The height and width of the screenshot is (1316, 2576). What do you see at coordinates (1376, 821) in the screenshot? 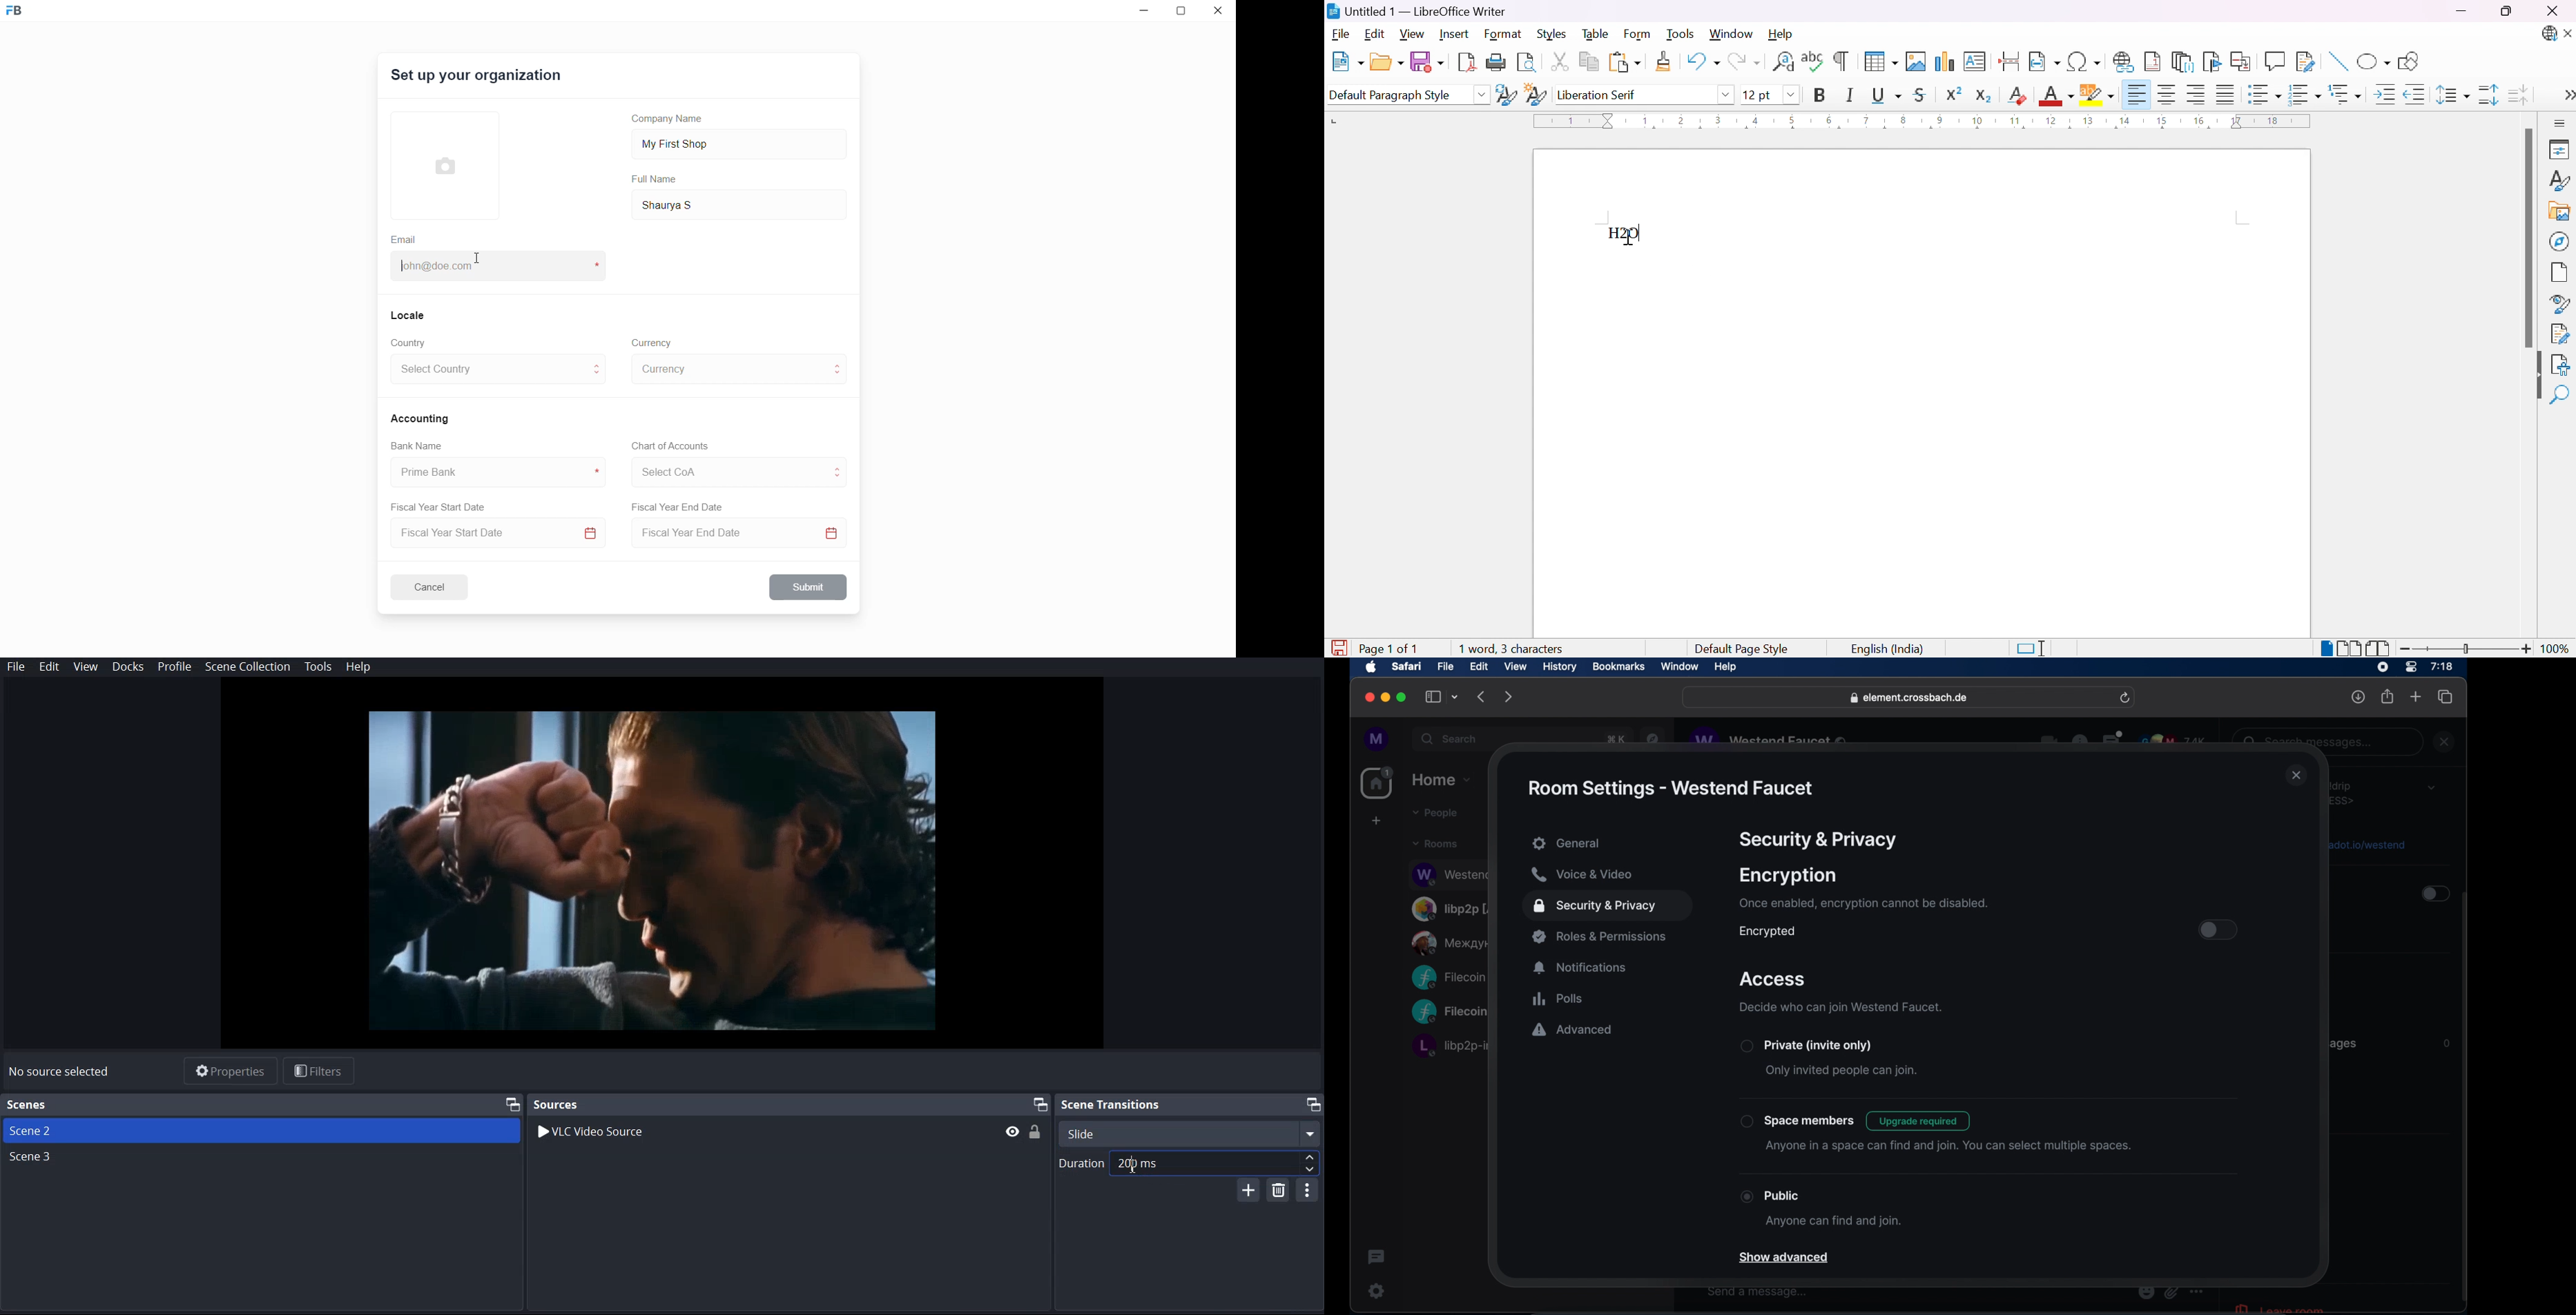
I see `create space` at bounding box center [1376, 821].